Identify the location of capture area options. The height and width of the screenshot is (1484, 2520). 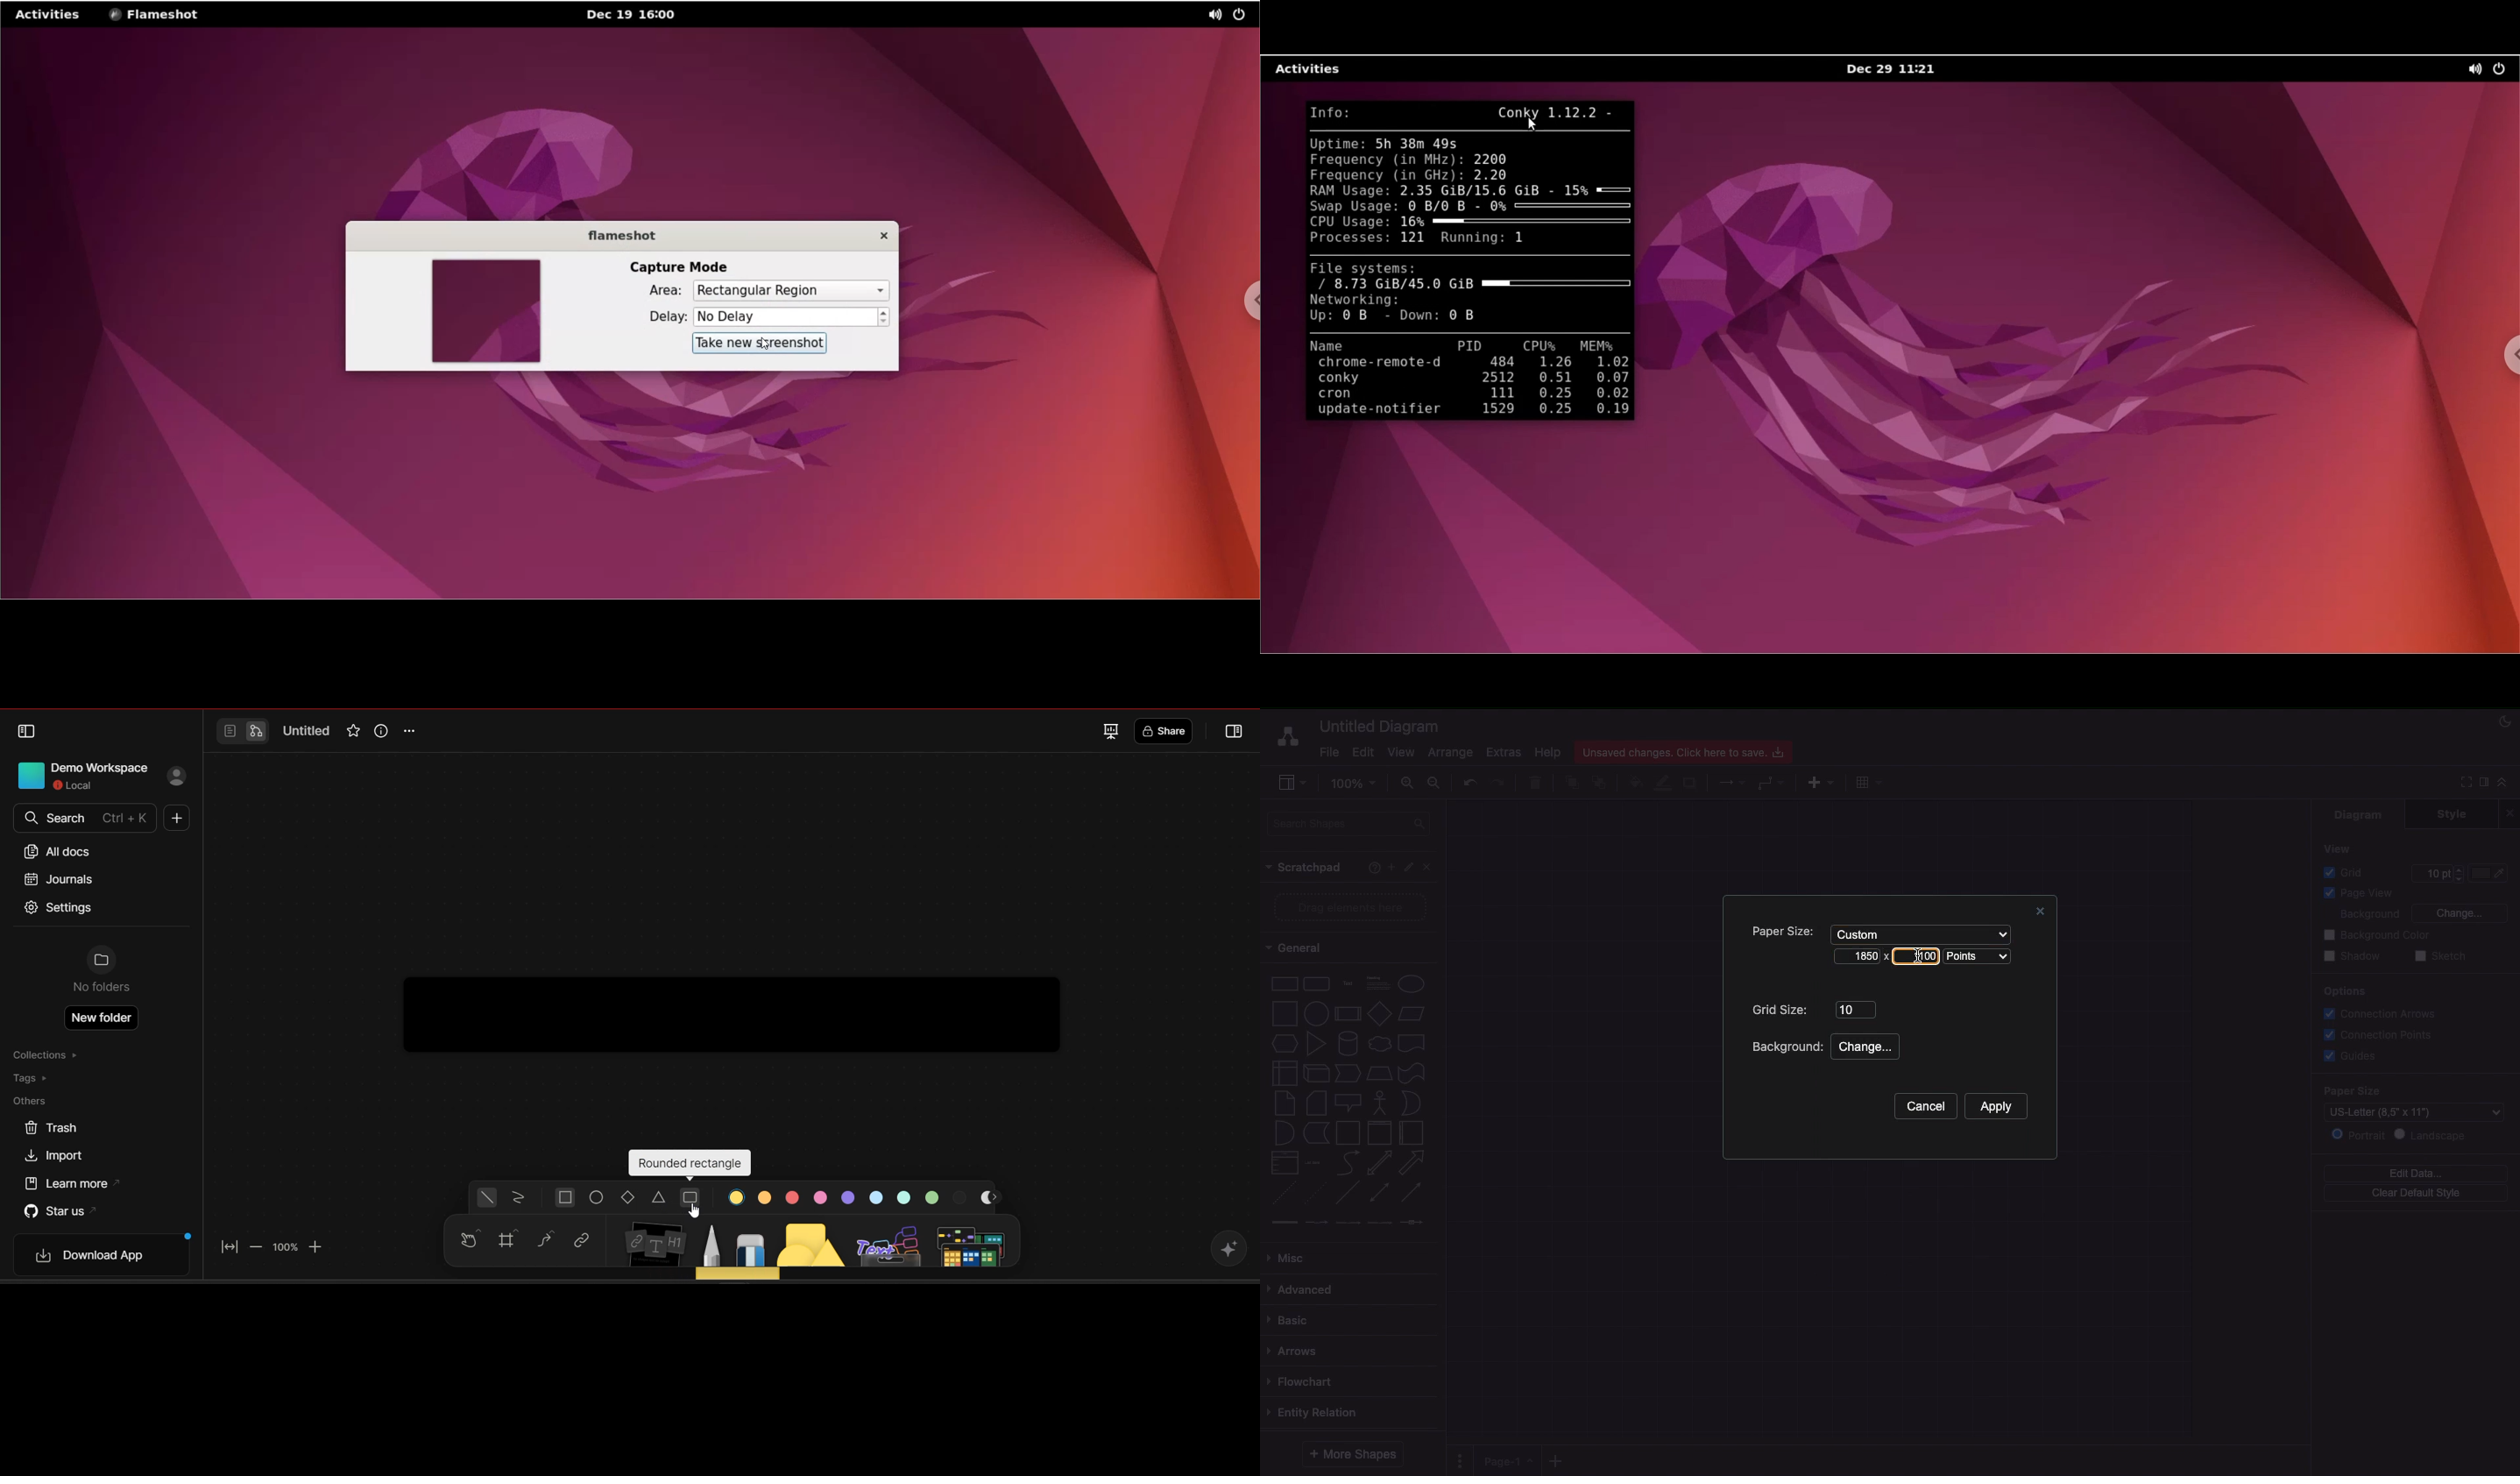
(791, 292).